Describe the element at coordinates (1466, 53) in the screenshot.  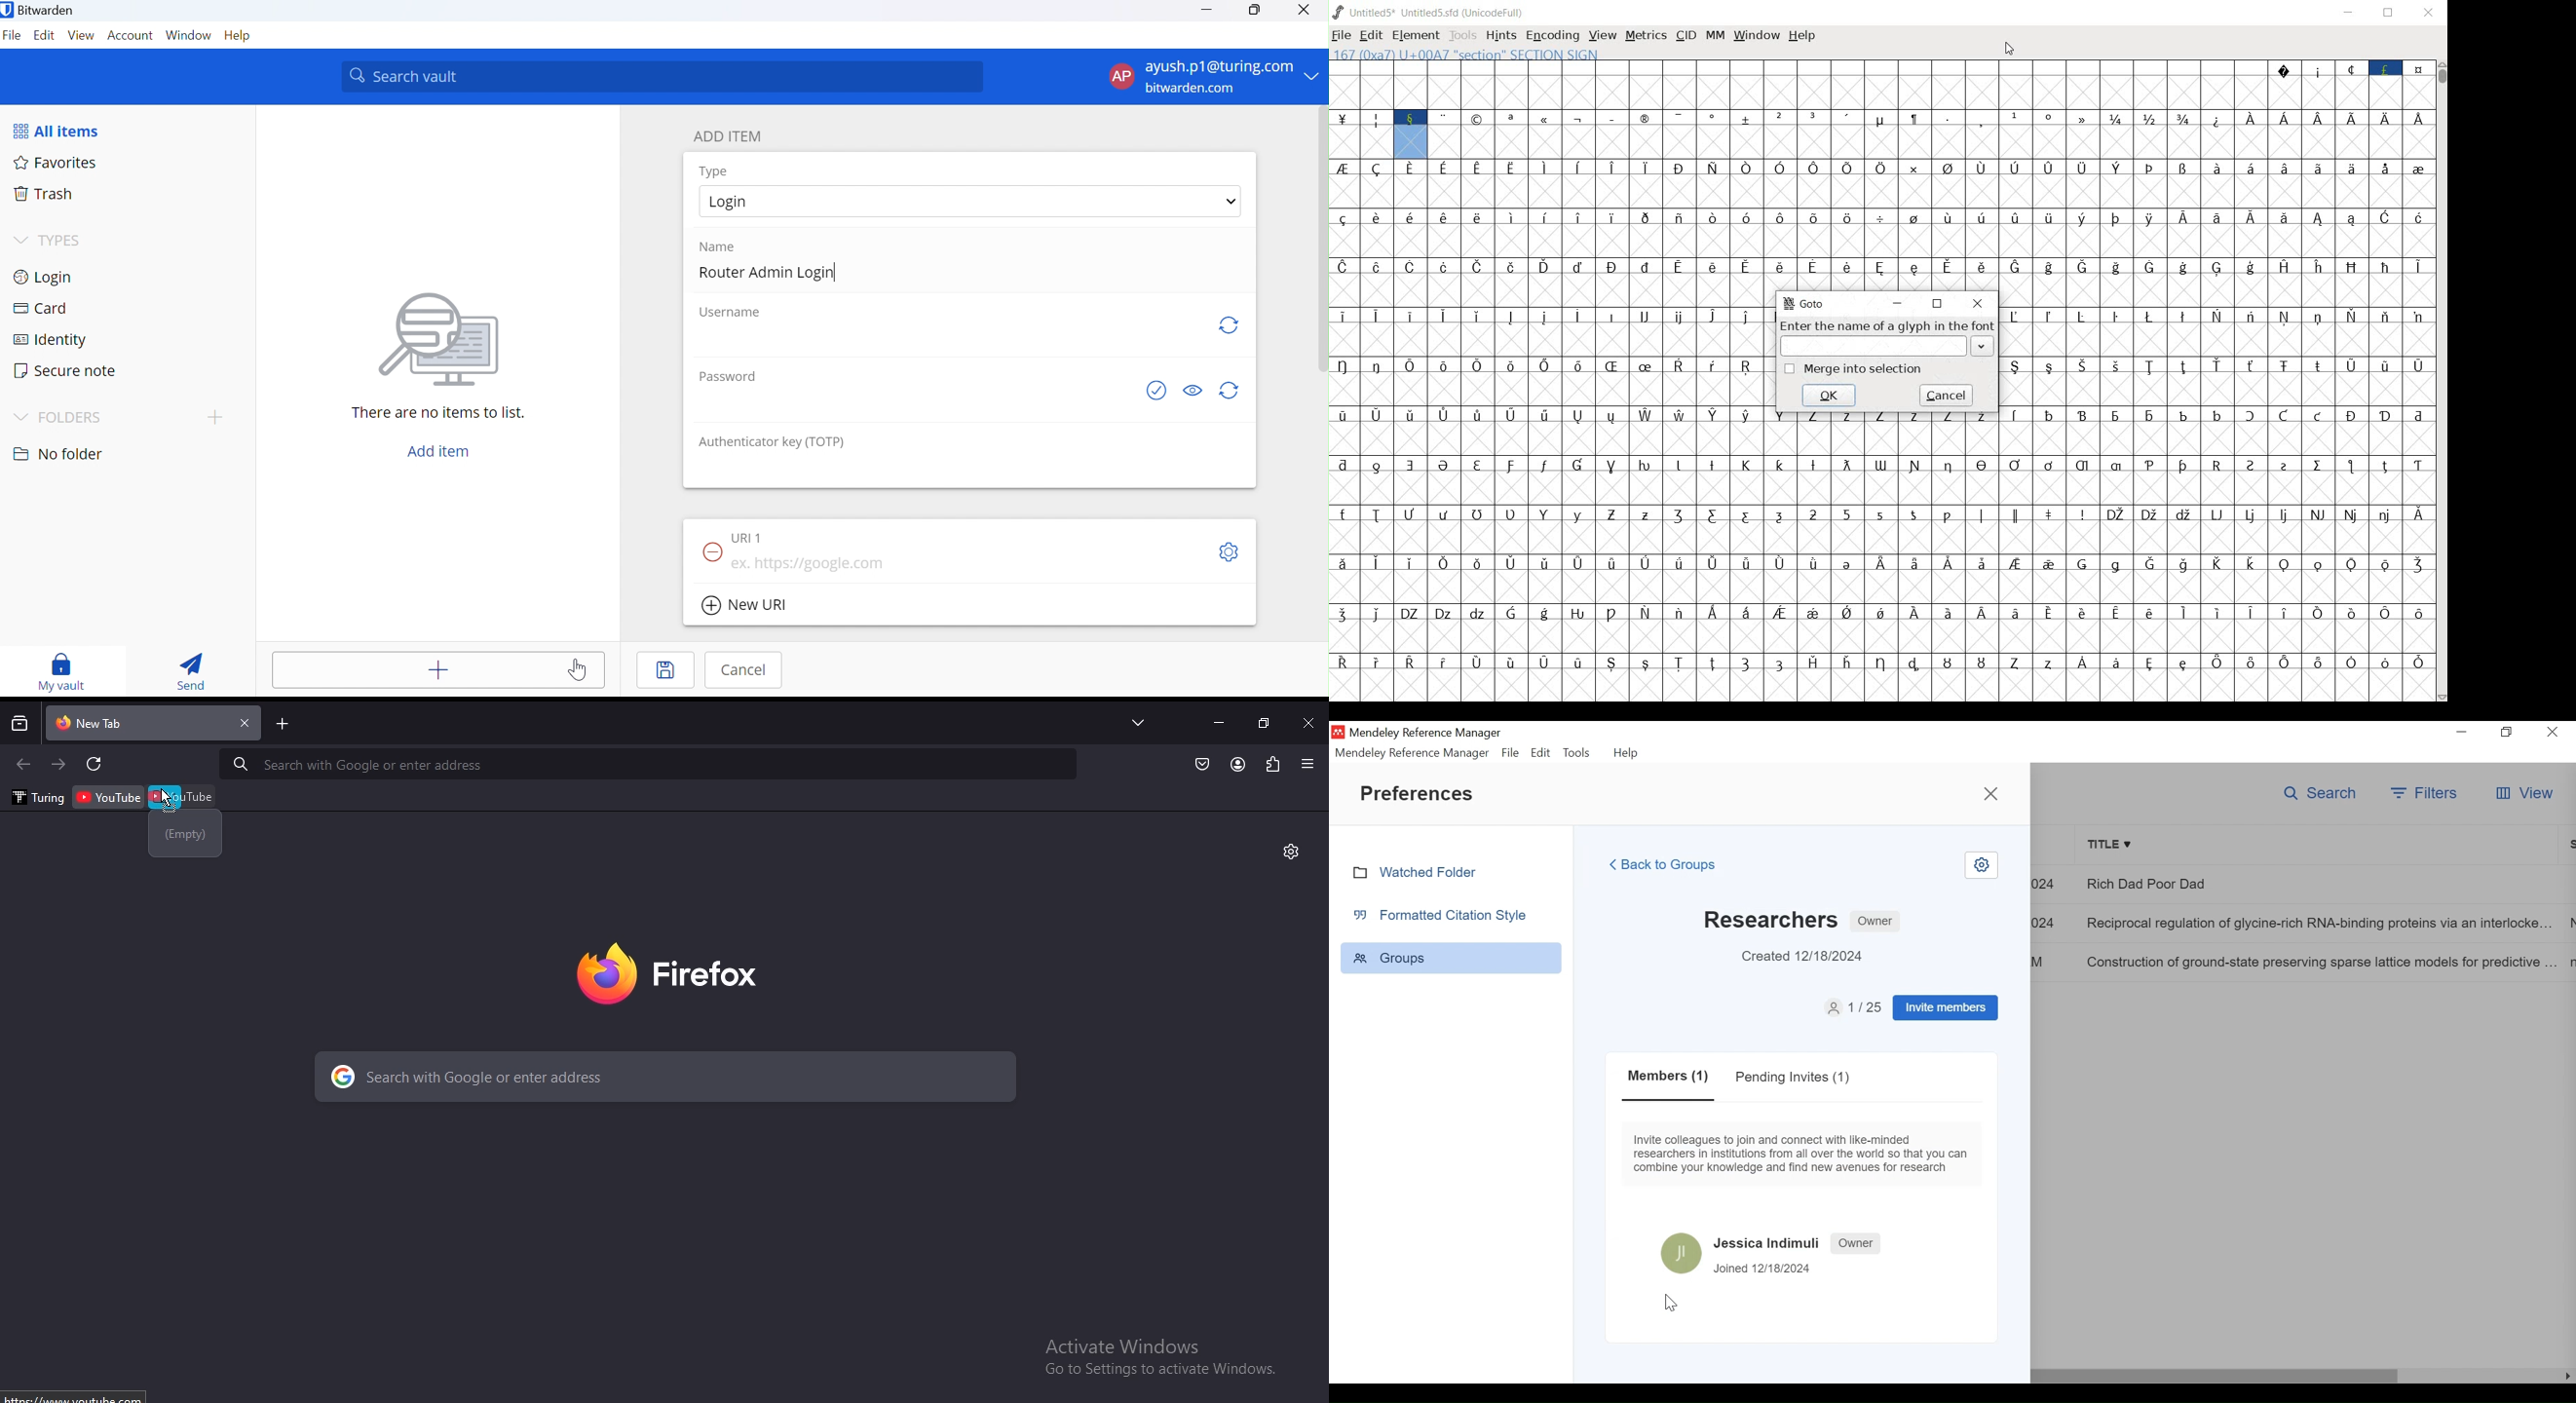
I see `(0Xa7) U+00A7 "SECTION" SECTION SIGN` at that location.